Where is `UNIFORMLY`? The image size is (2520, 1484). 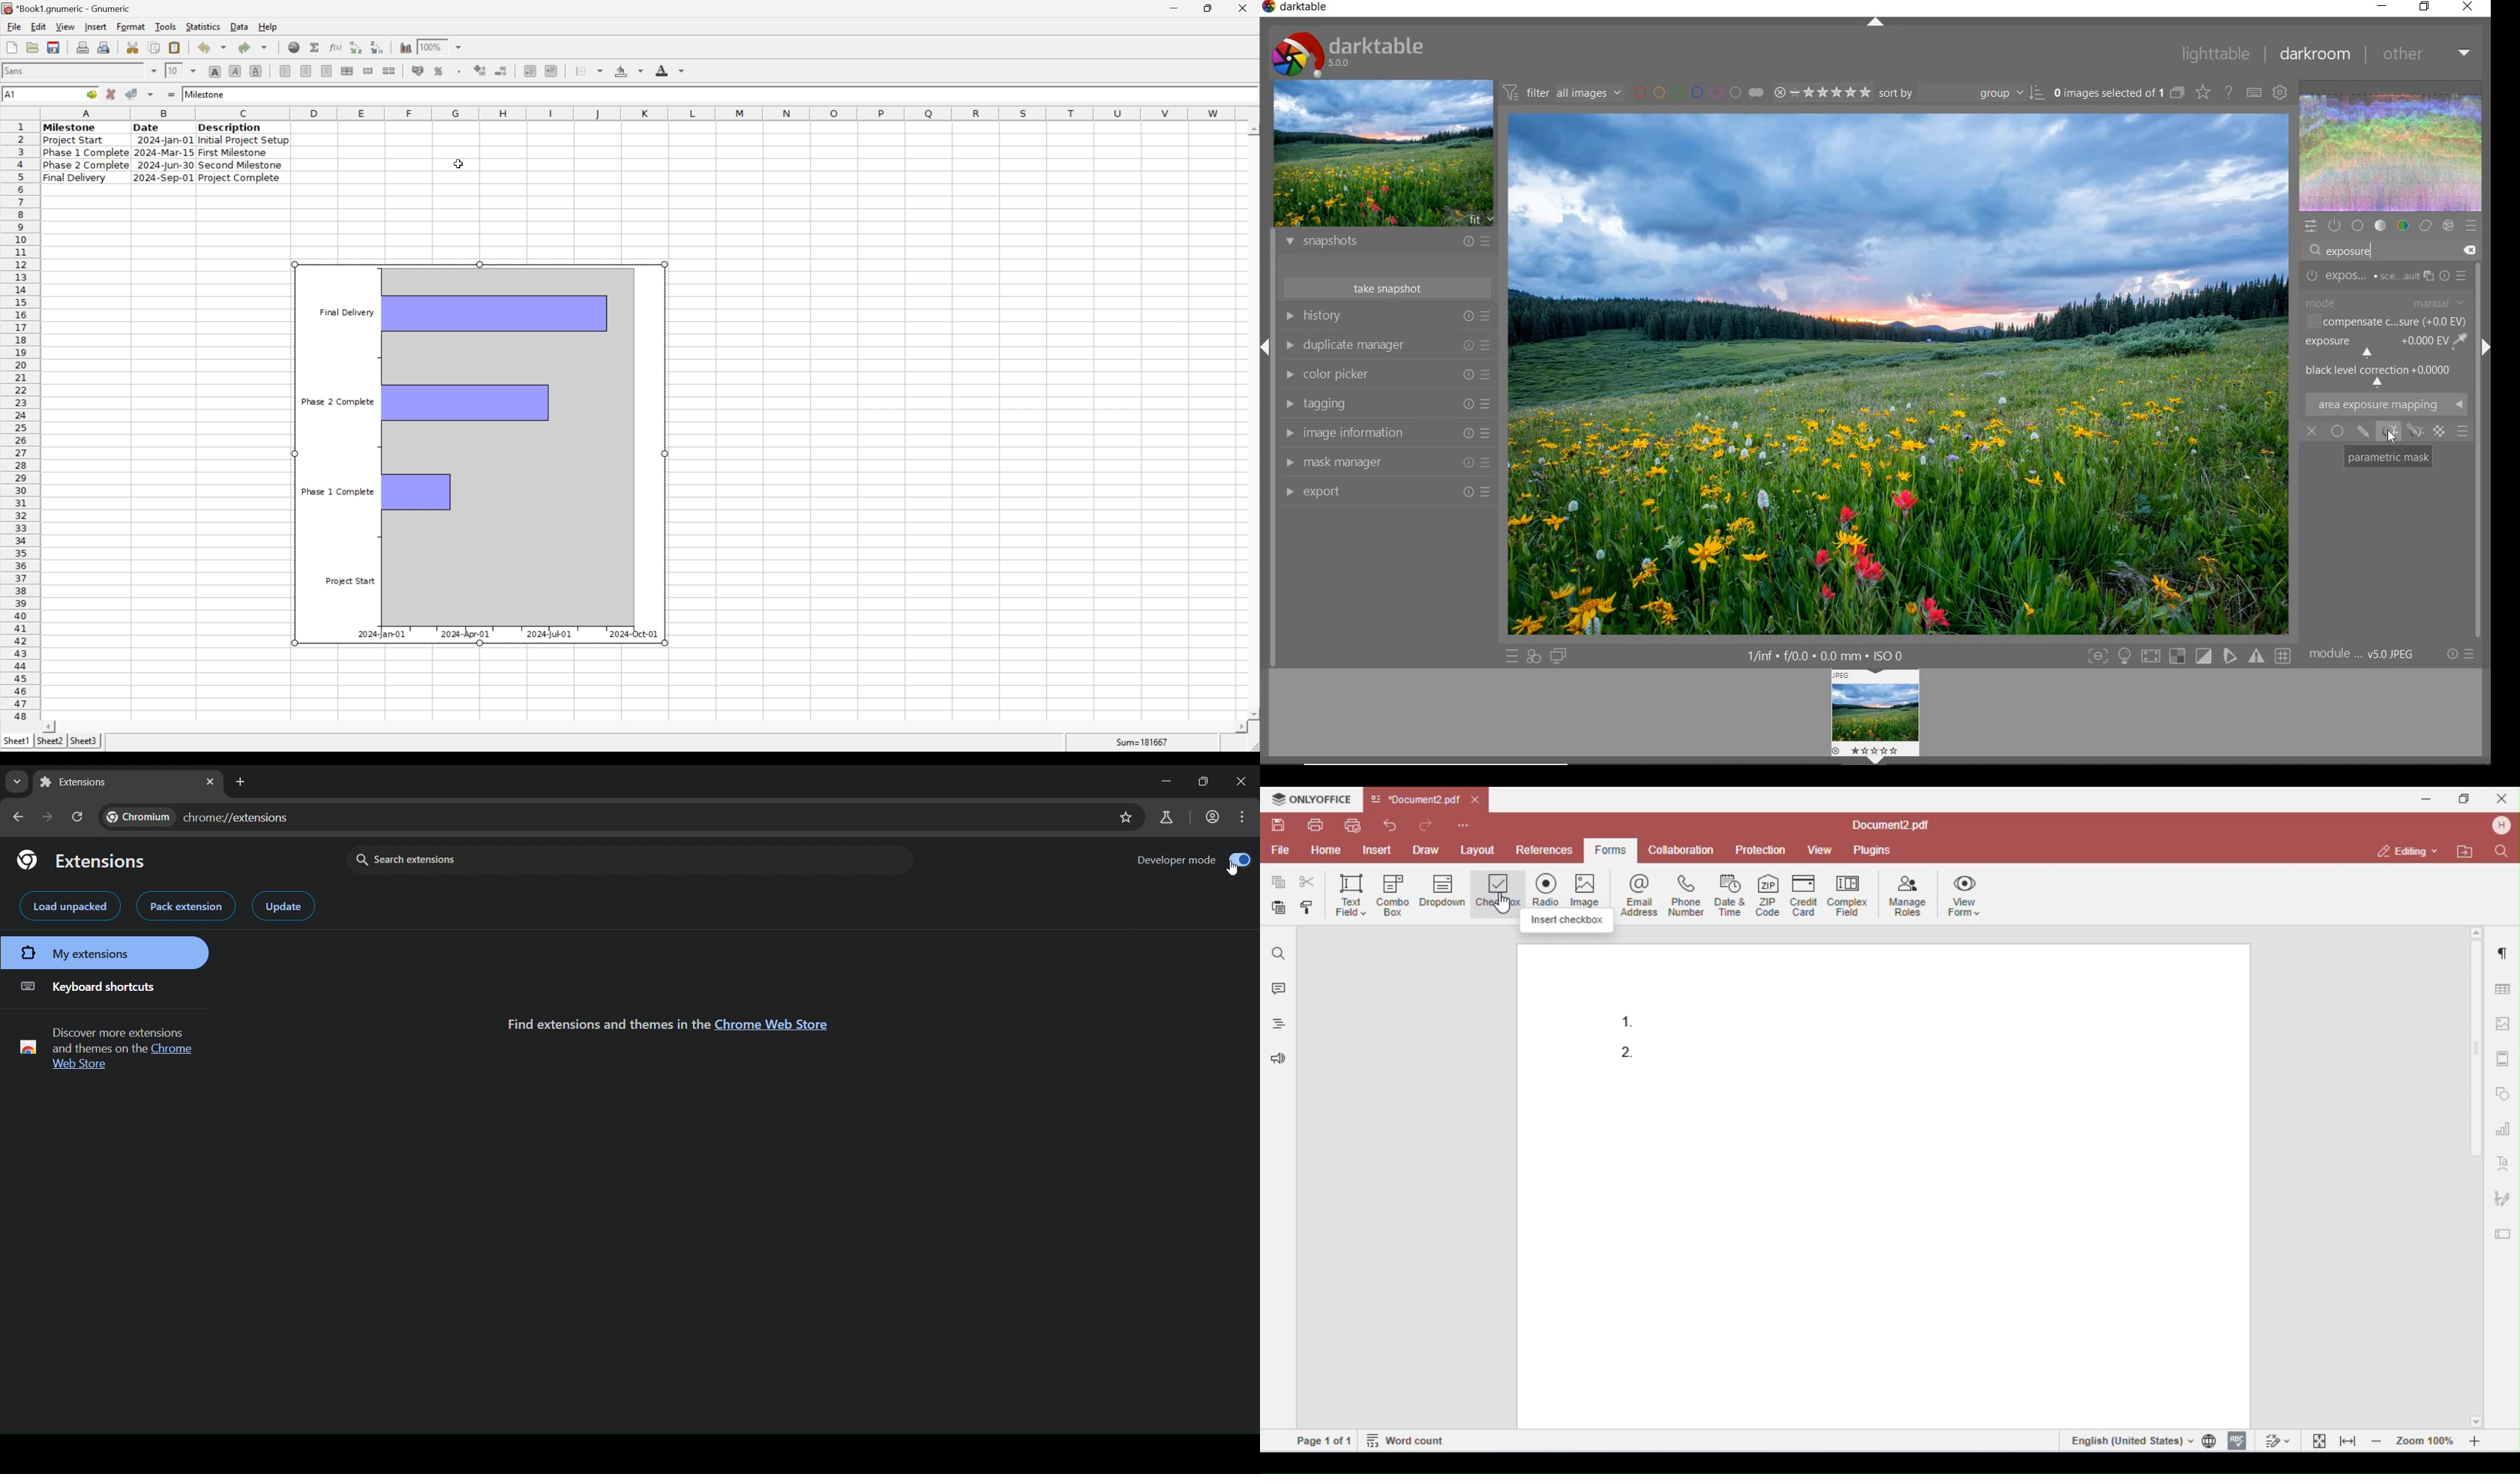 UNIFORMLY is located at coordinates (2338, 429).